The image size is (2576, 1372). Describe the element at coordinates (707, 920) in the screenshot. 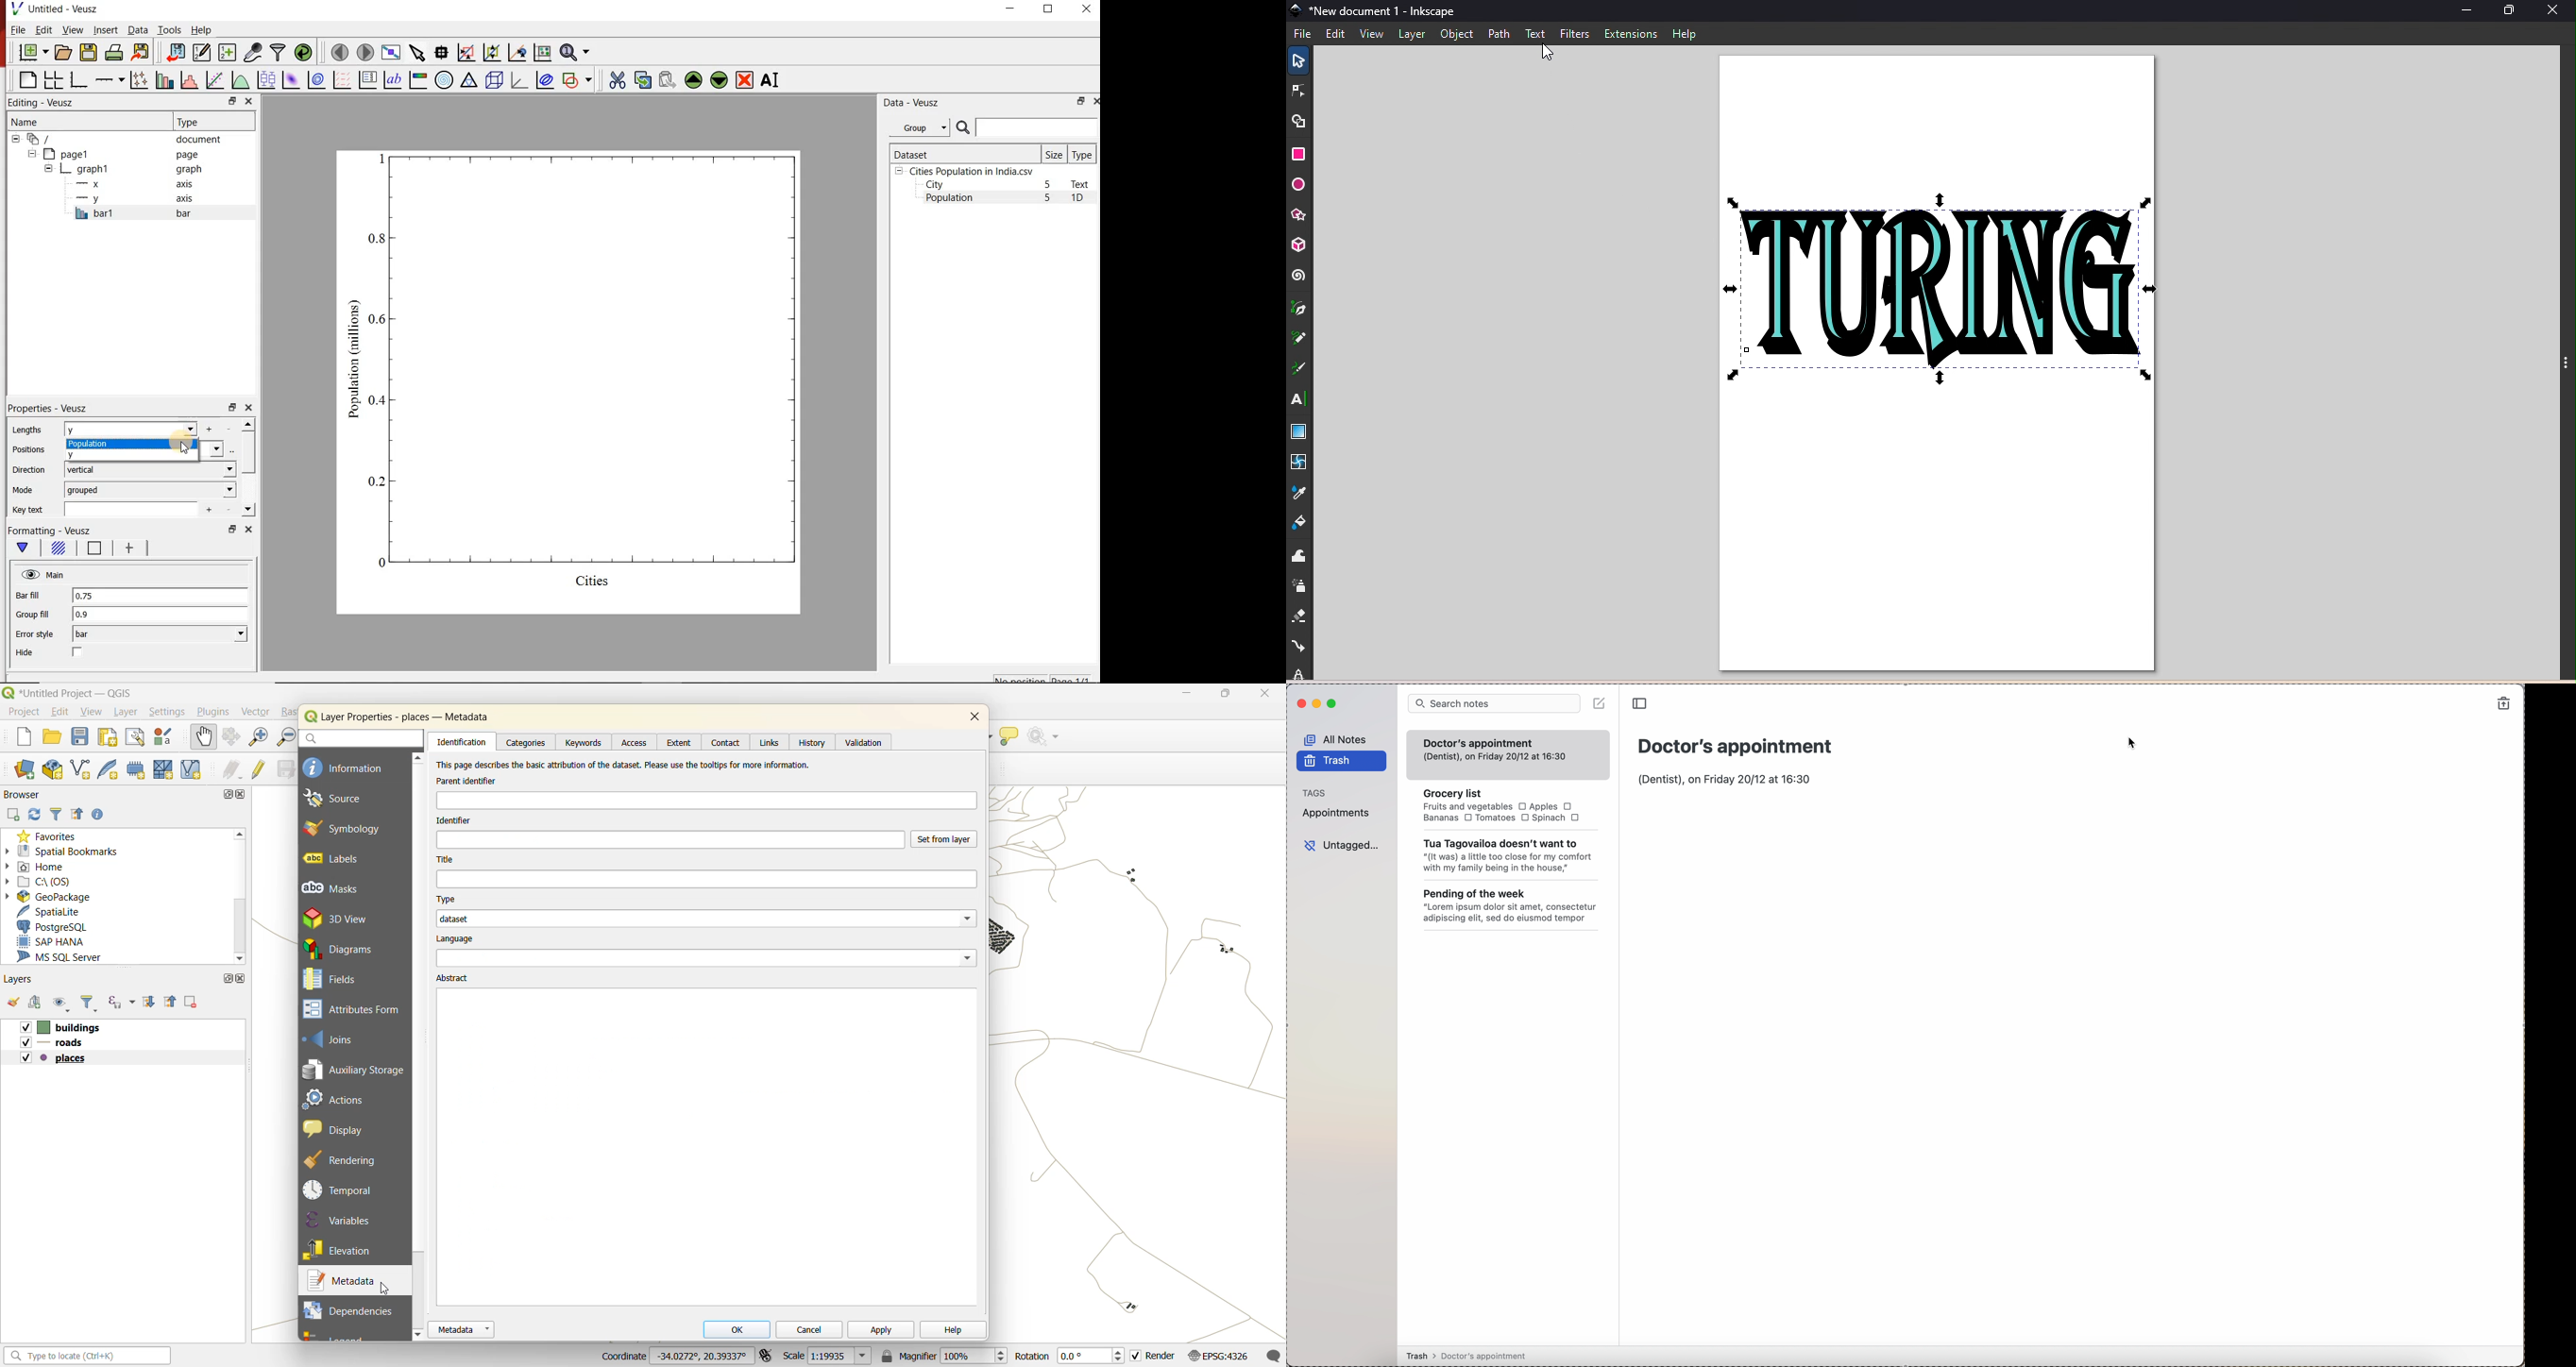

I see `tags` at that location.